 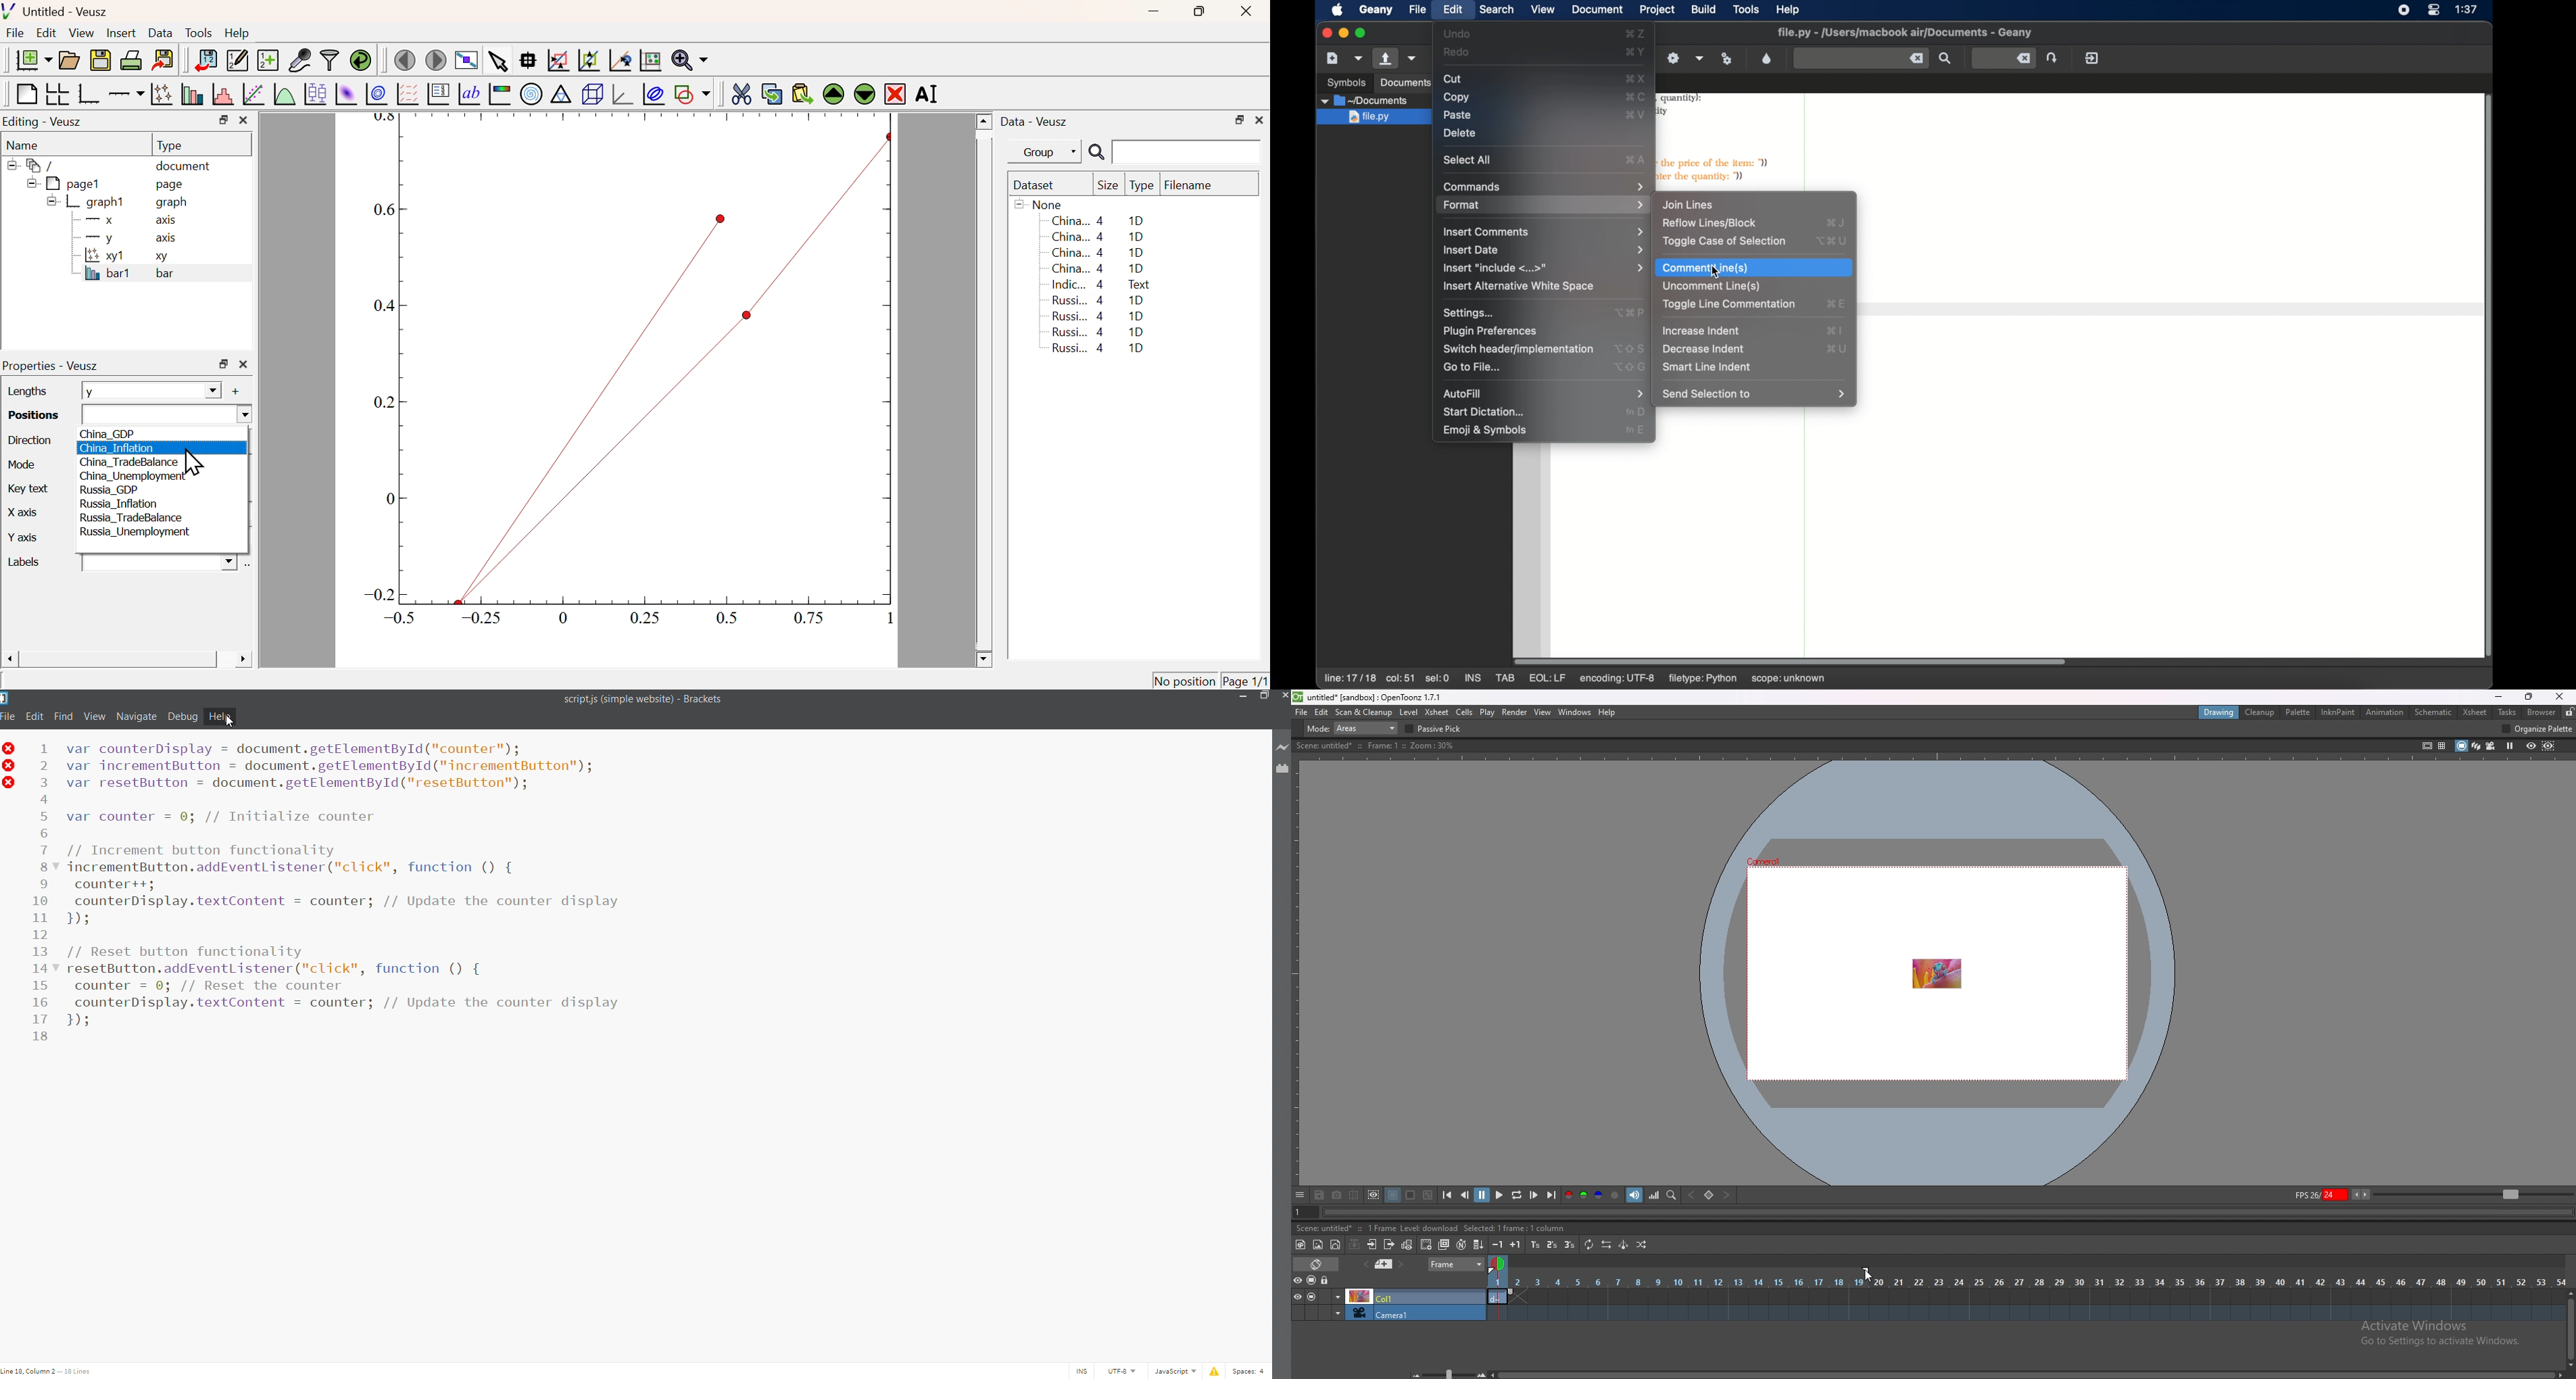 I want to click on Positions, so click(x=29, y=414).